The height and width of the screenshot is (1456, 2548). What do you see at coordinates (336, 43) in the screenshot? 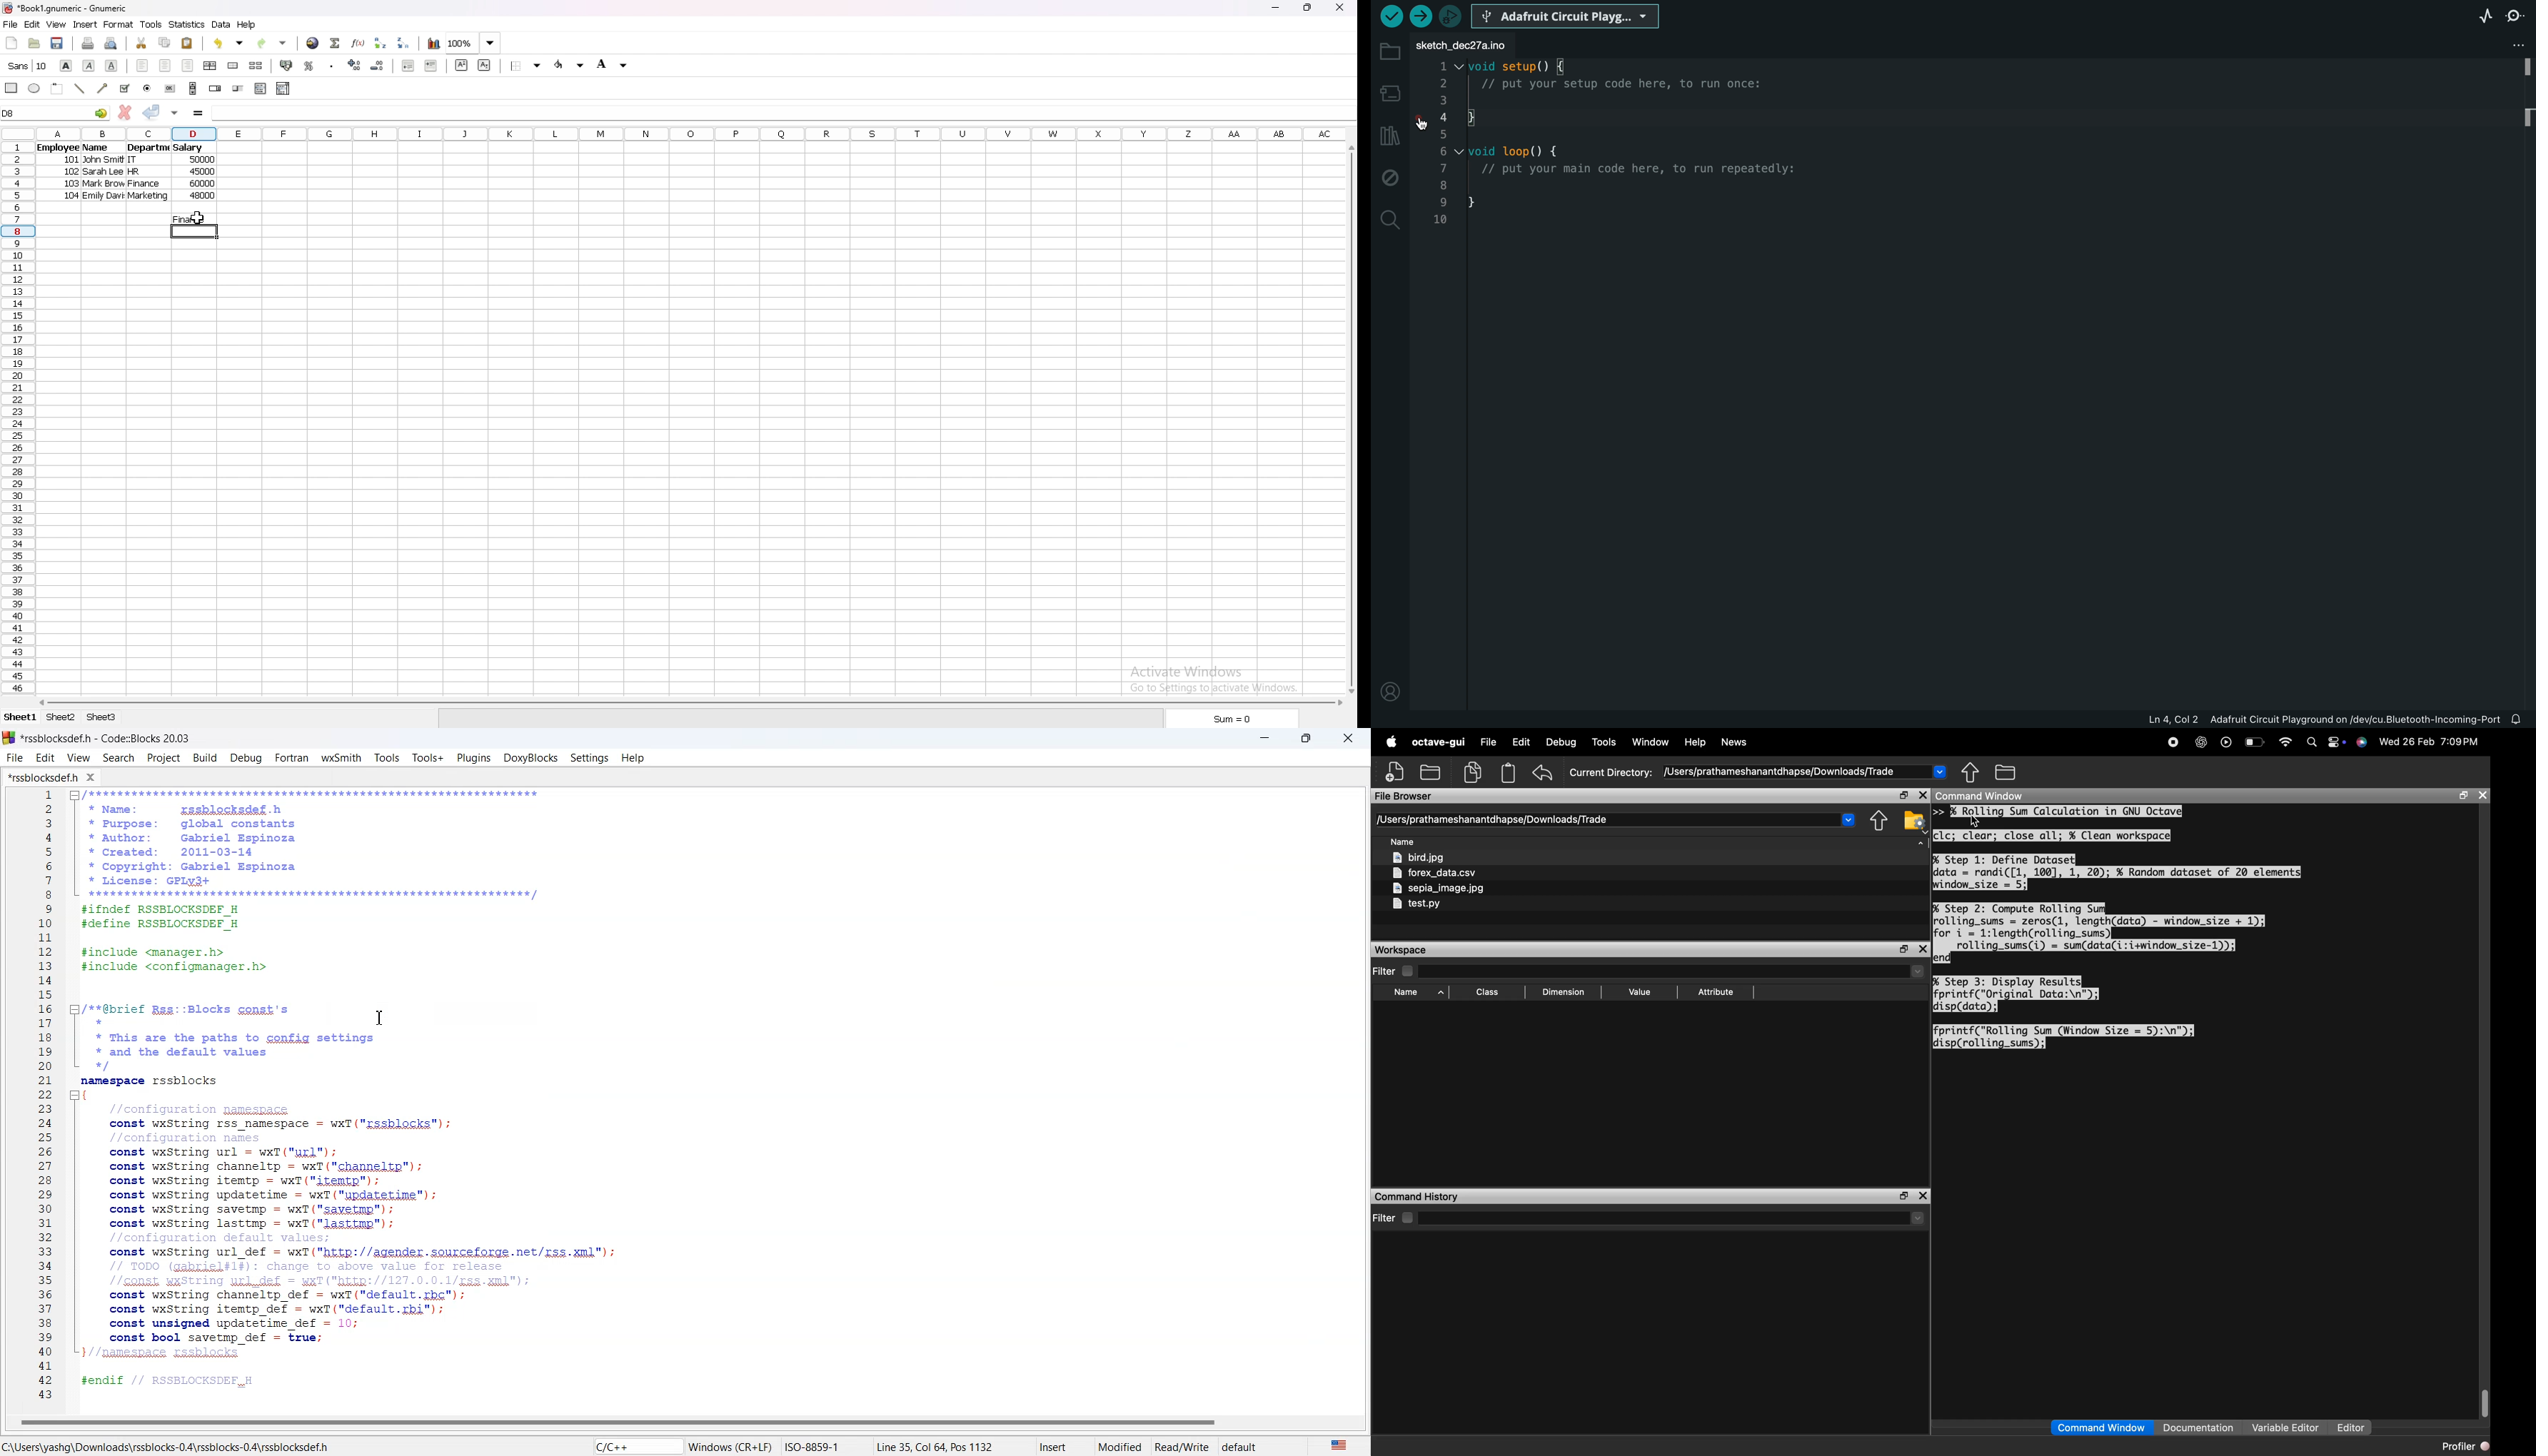
I see `summation` at bounding box center [336, 43].